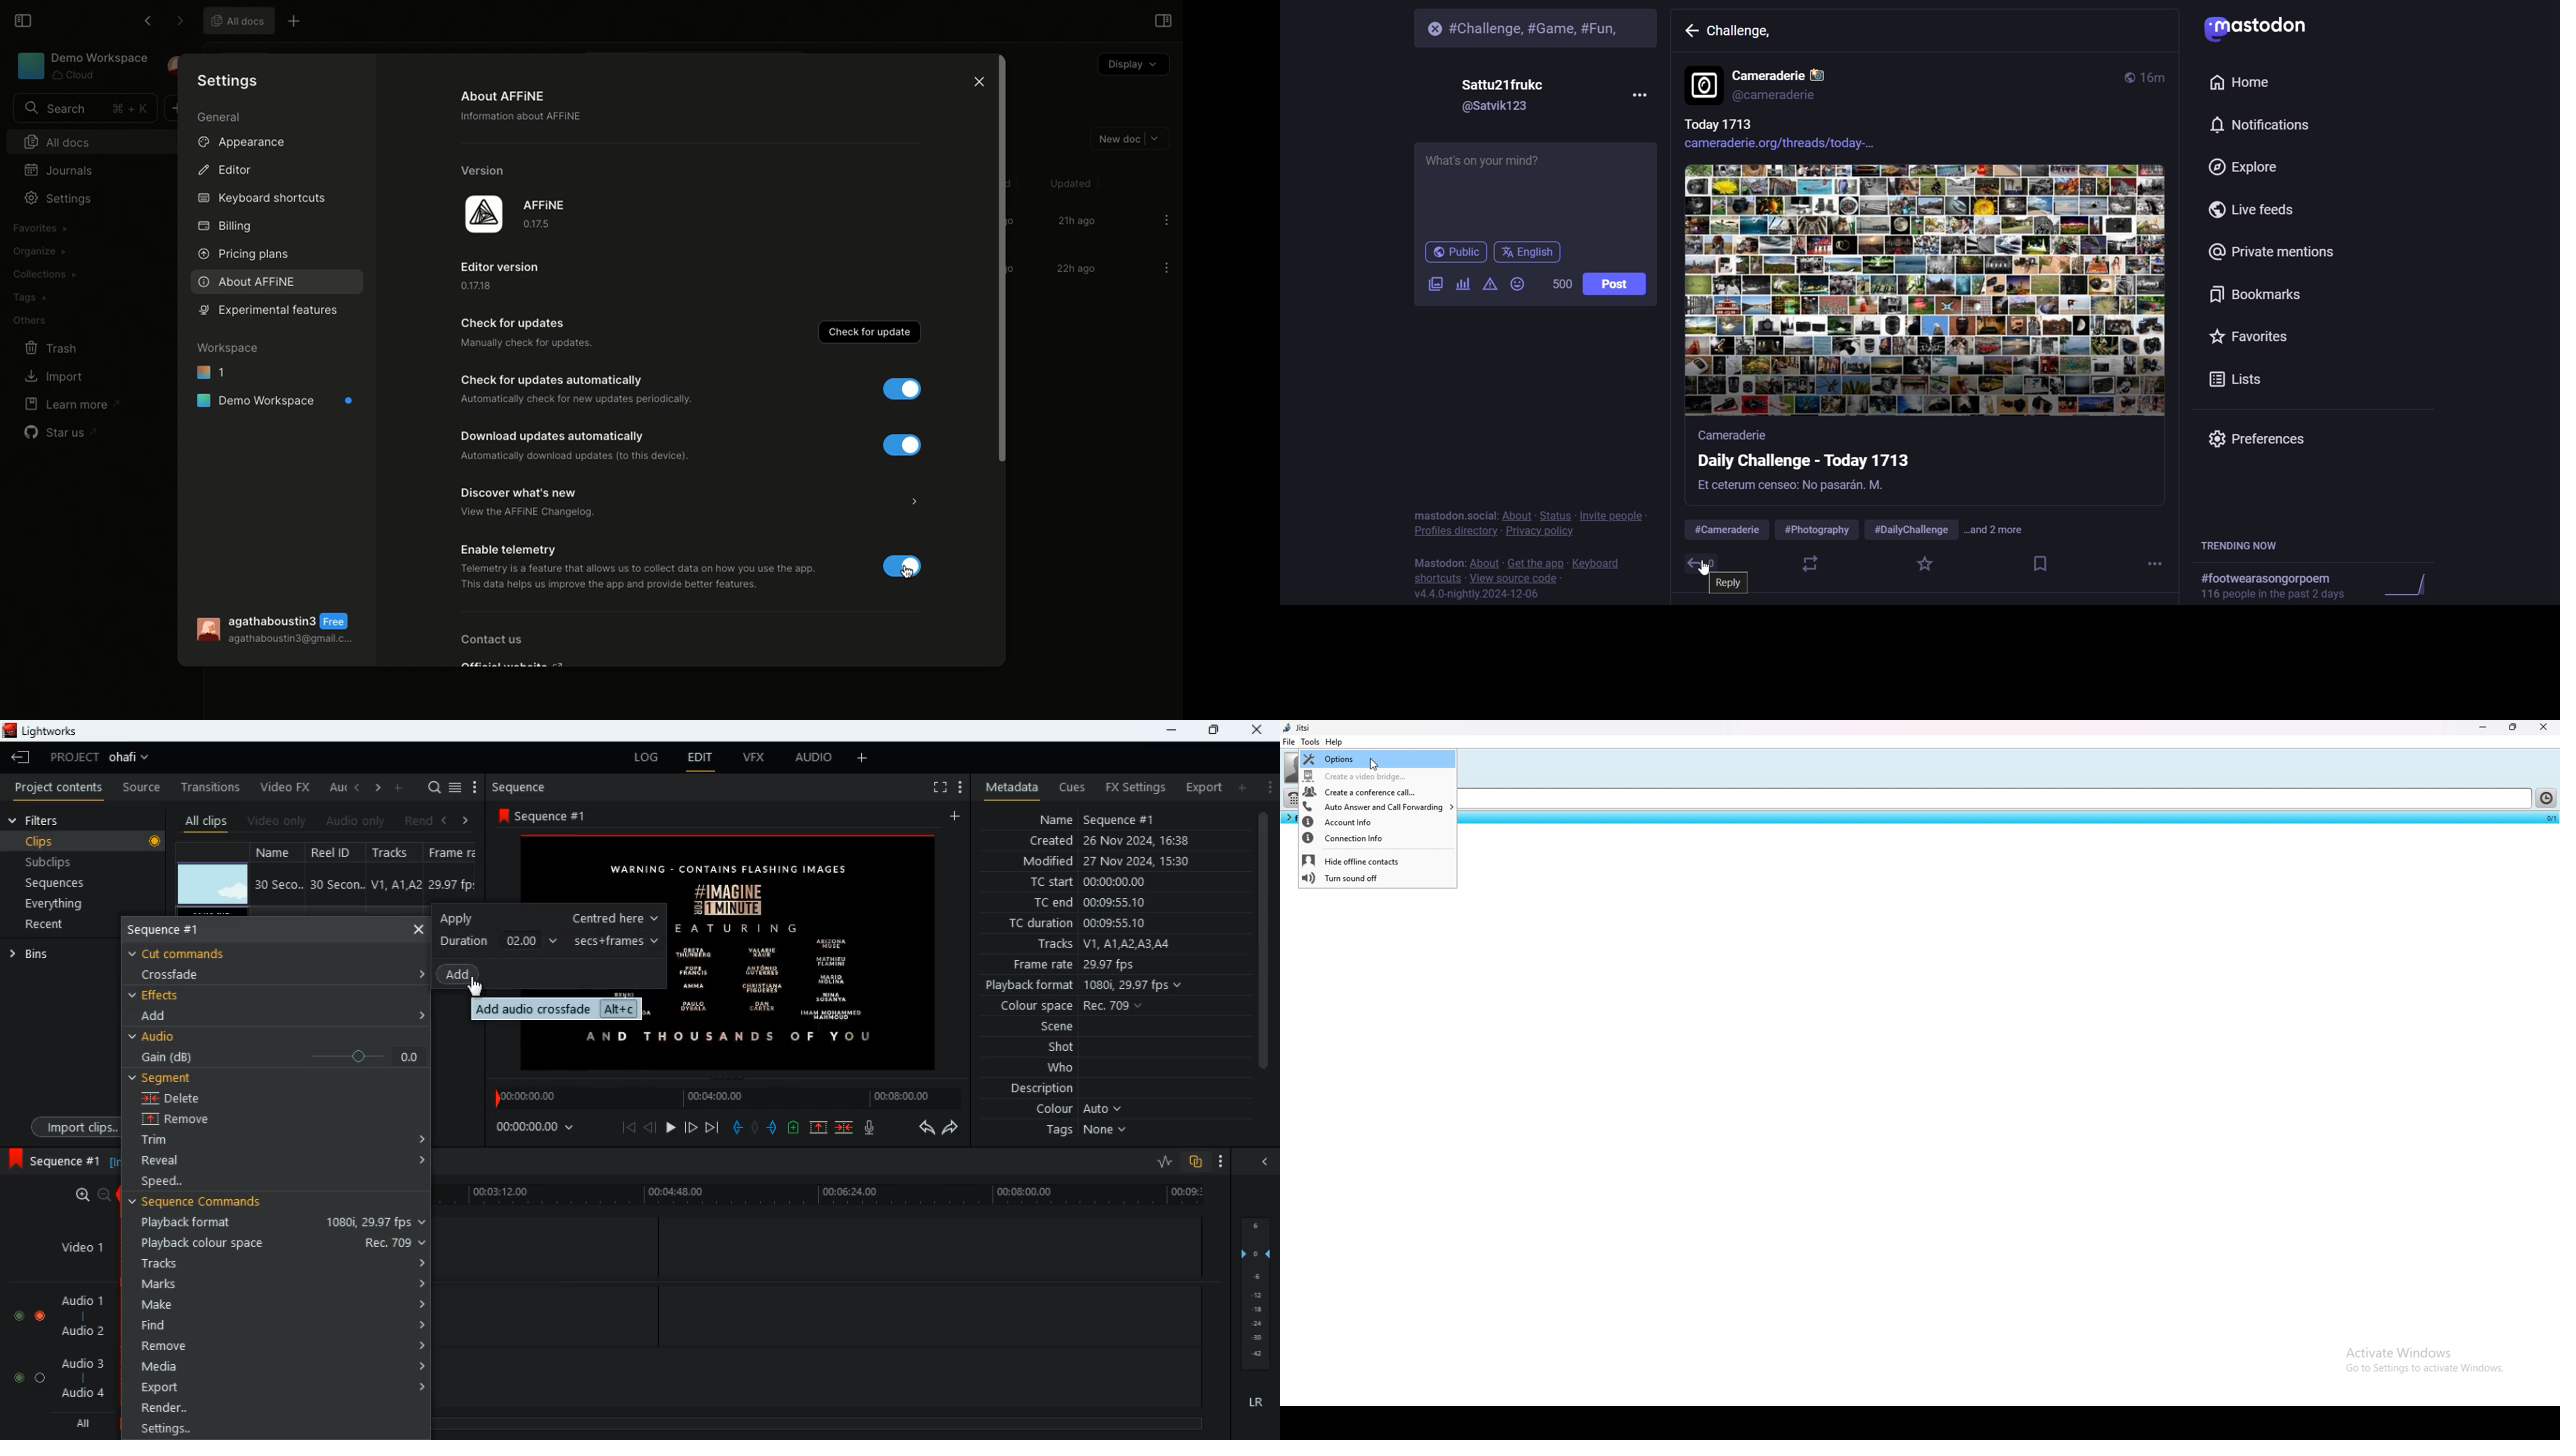  I want to click on Settings, so click(57, 198).